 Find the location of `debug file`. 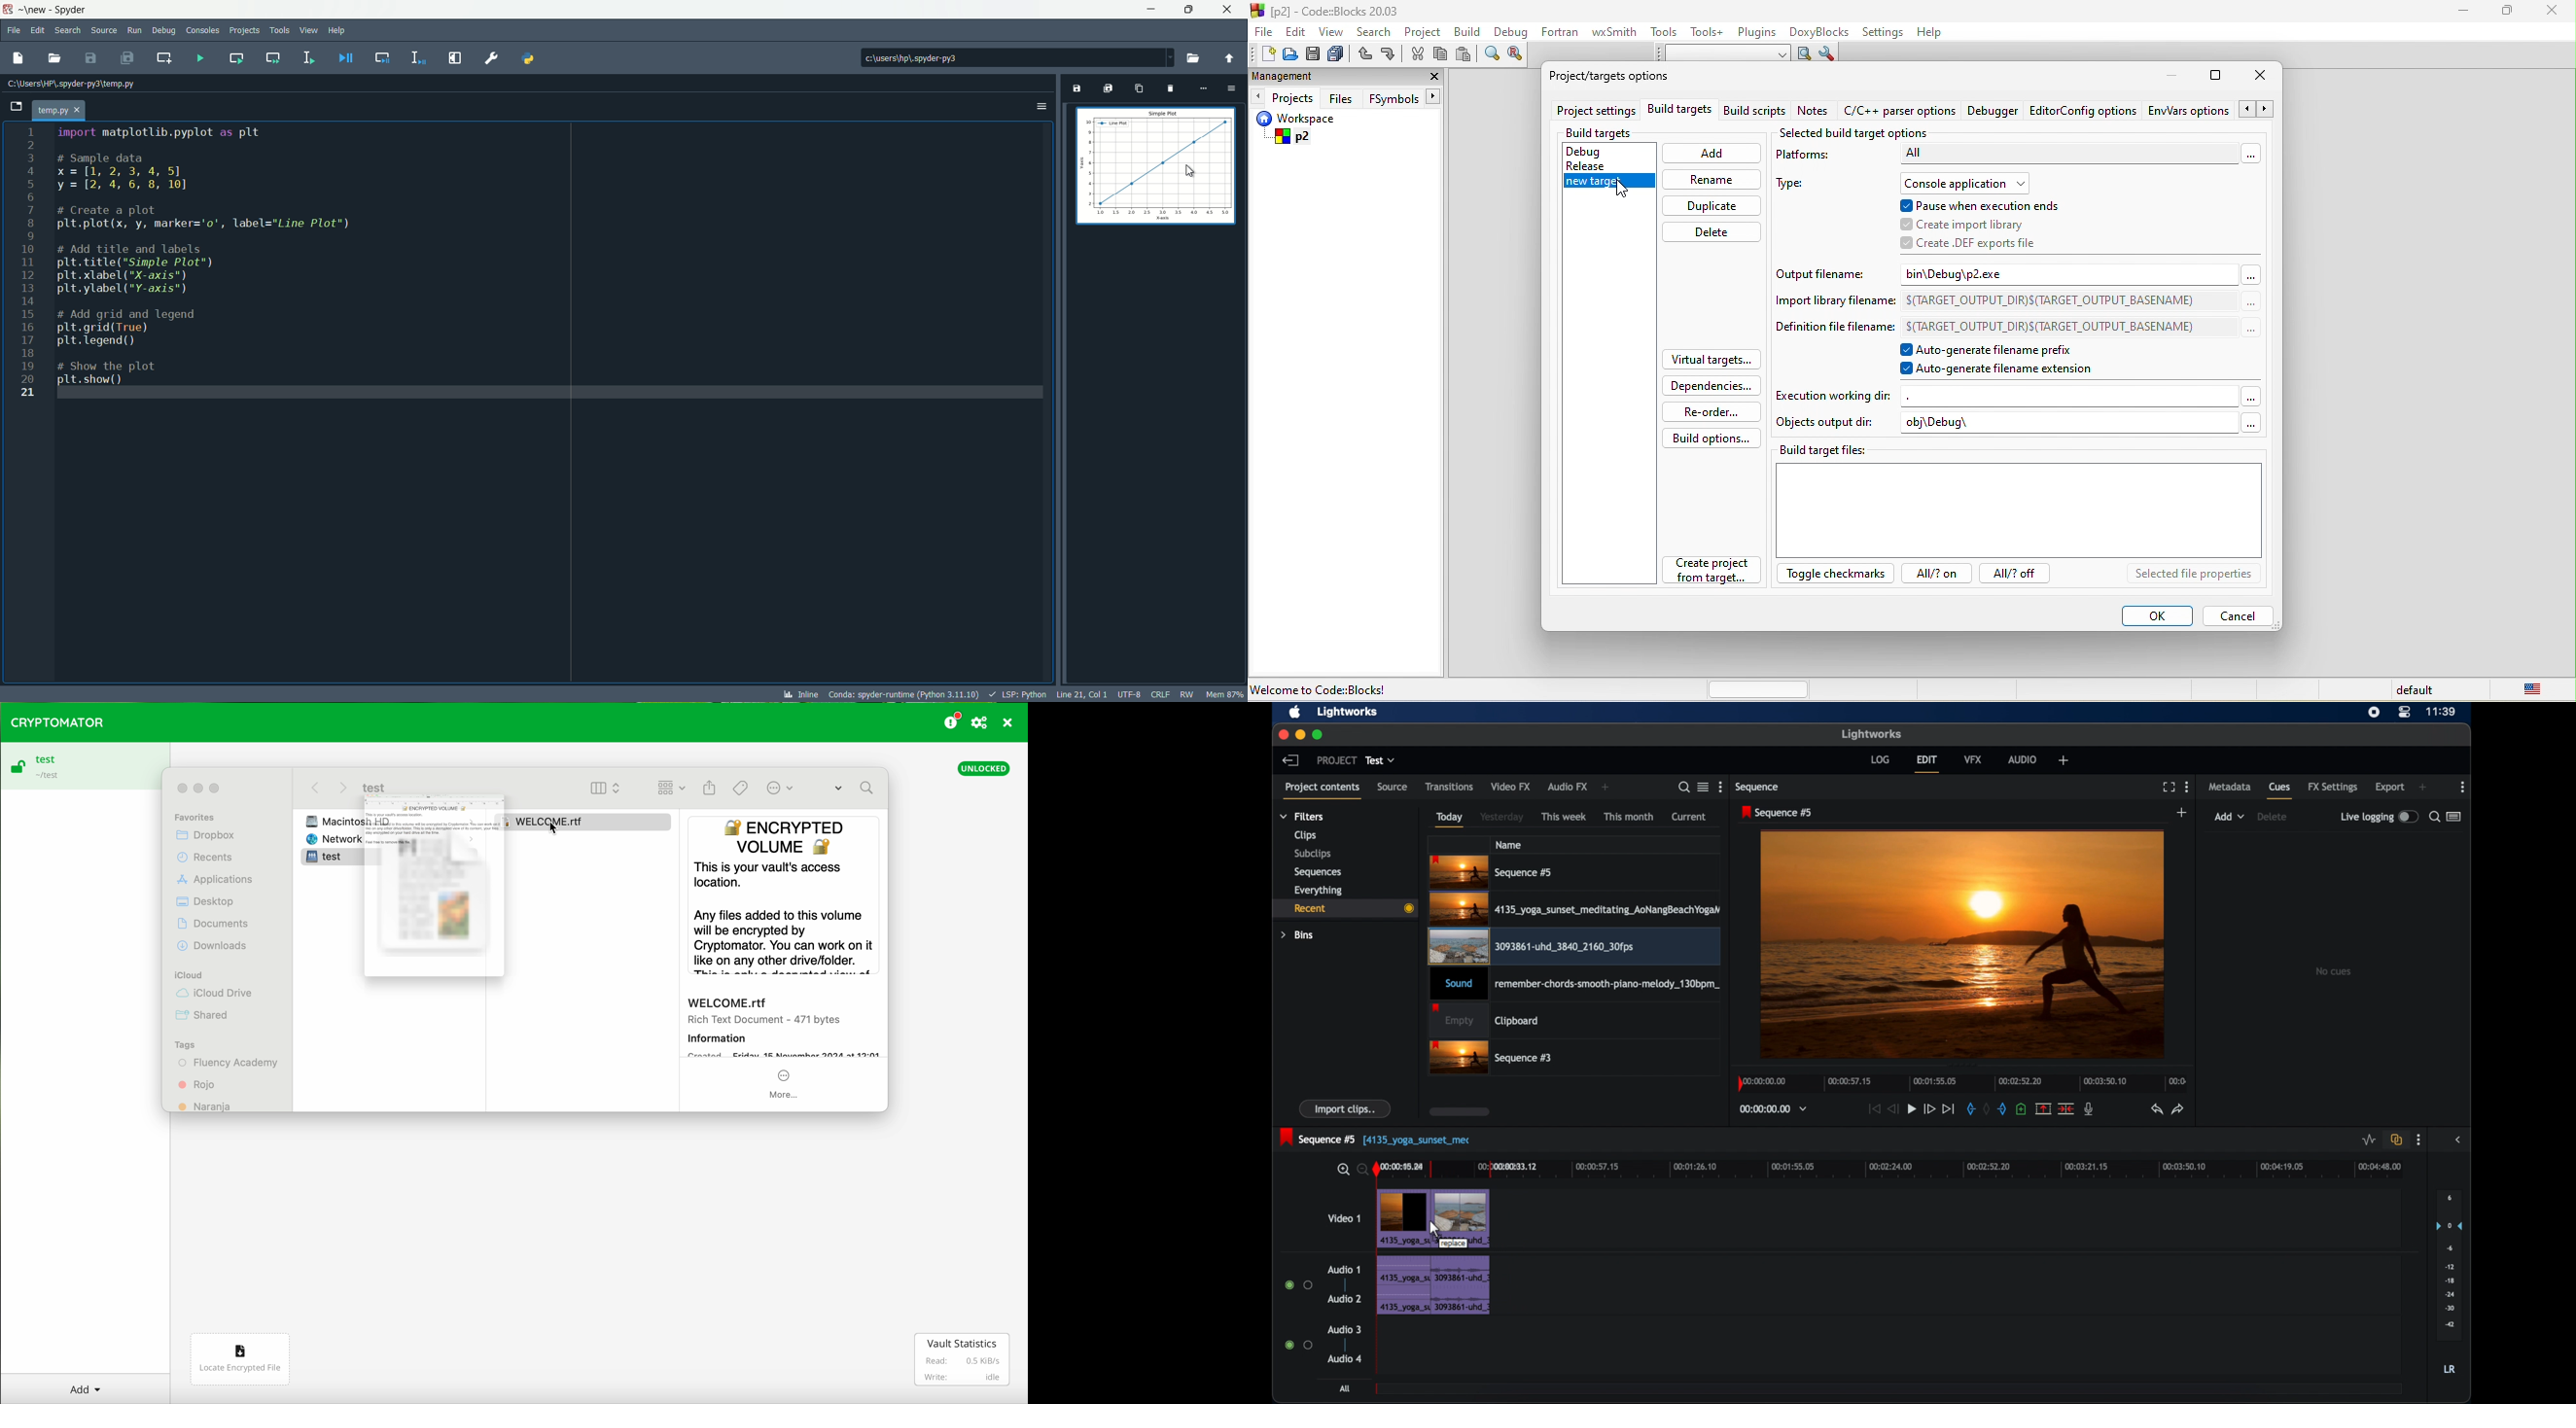

debug file is located at coordinates (345, 58).